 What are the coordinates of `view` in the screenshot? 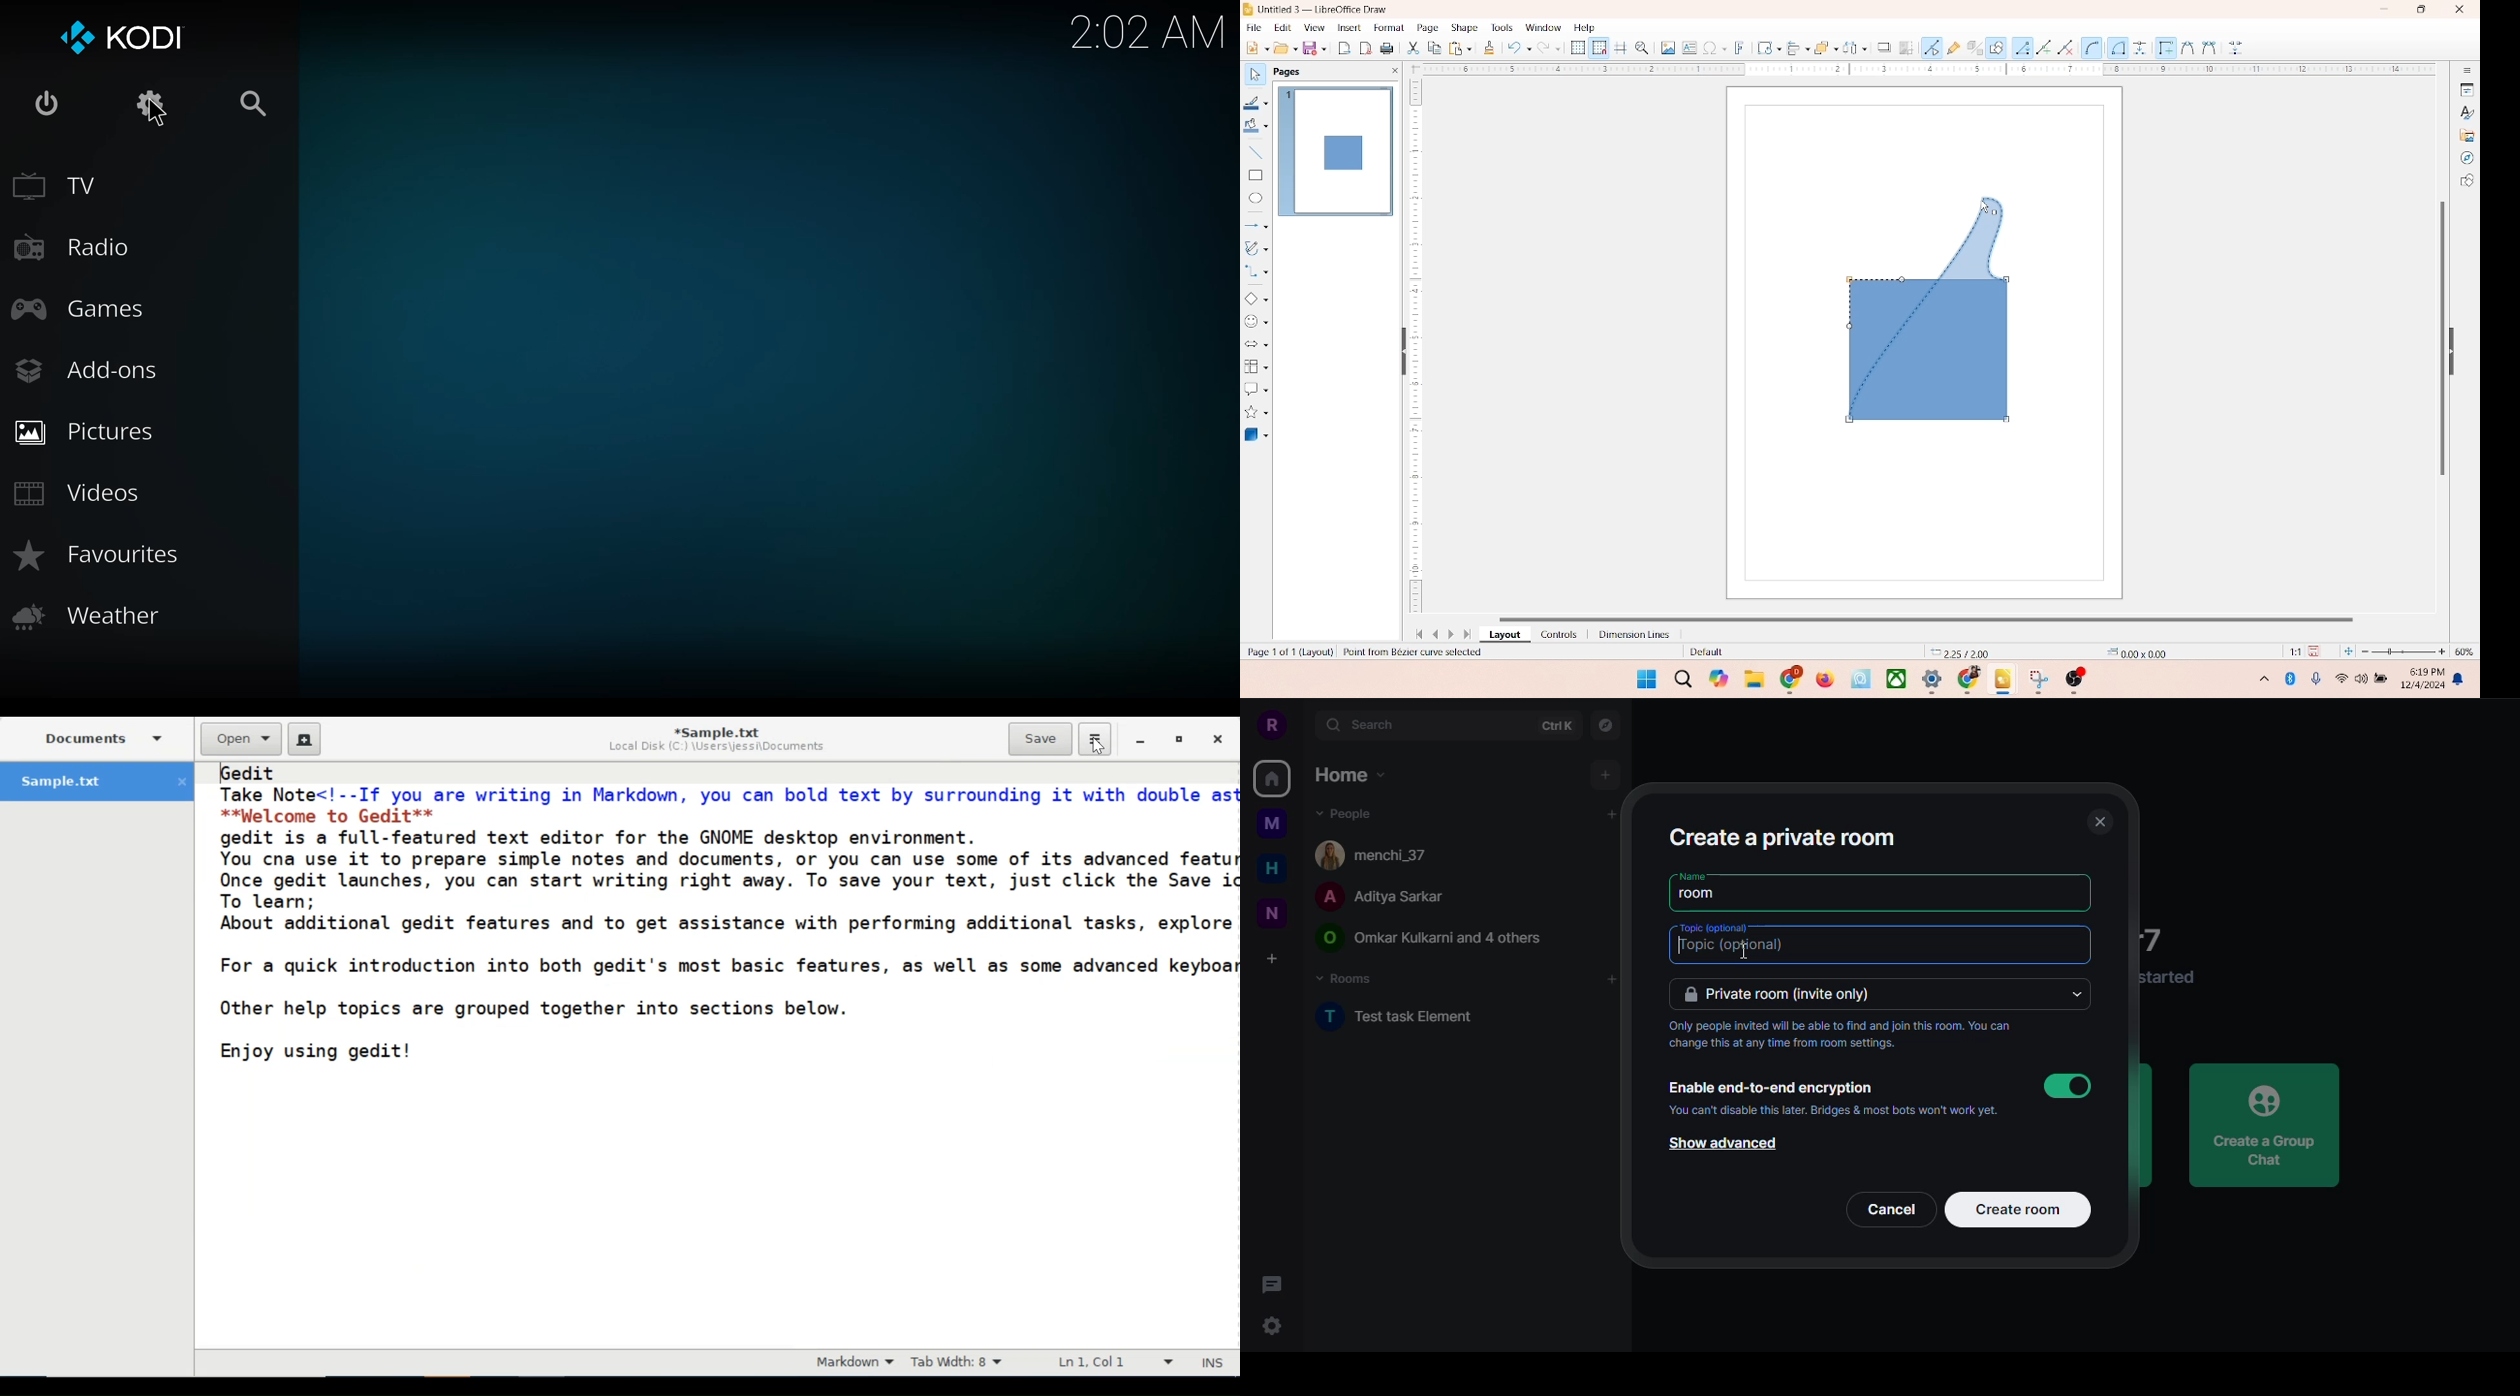 It's located at (1310, 27).